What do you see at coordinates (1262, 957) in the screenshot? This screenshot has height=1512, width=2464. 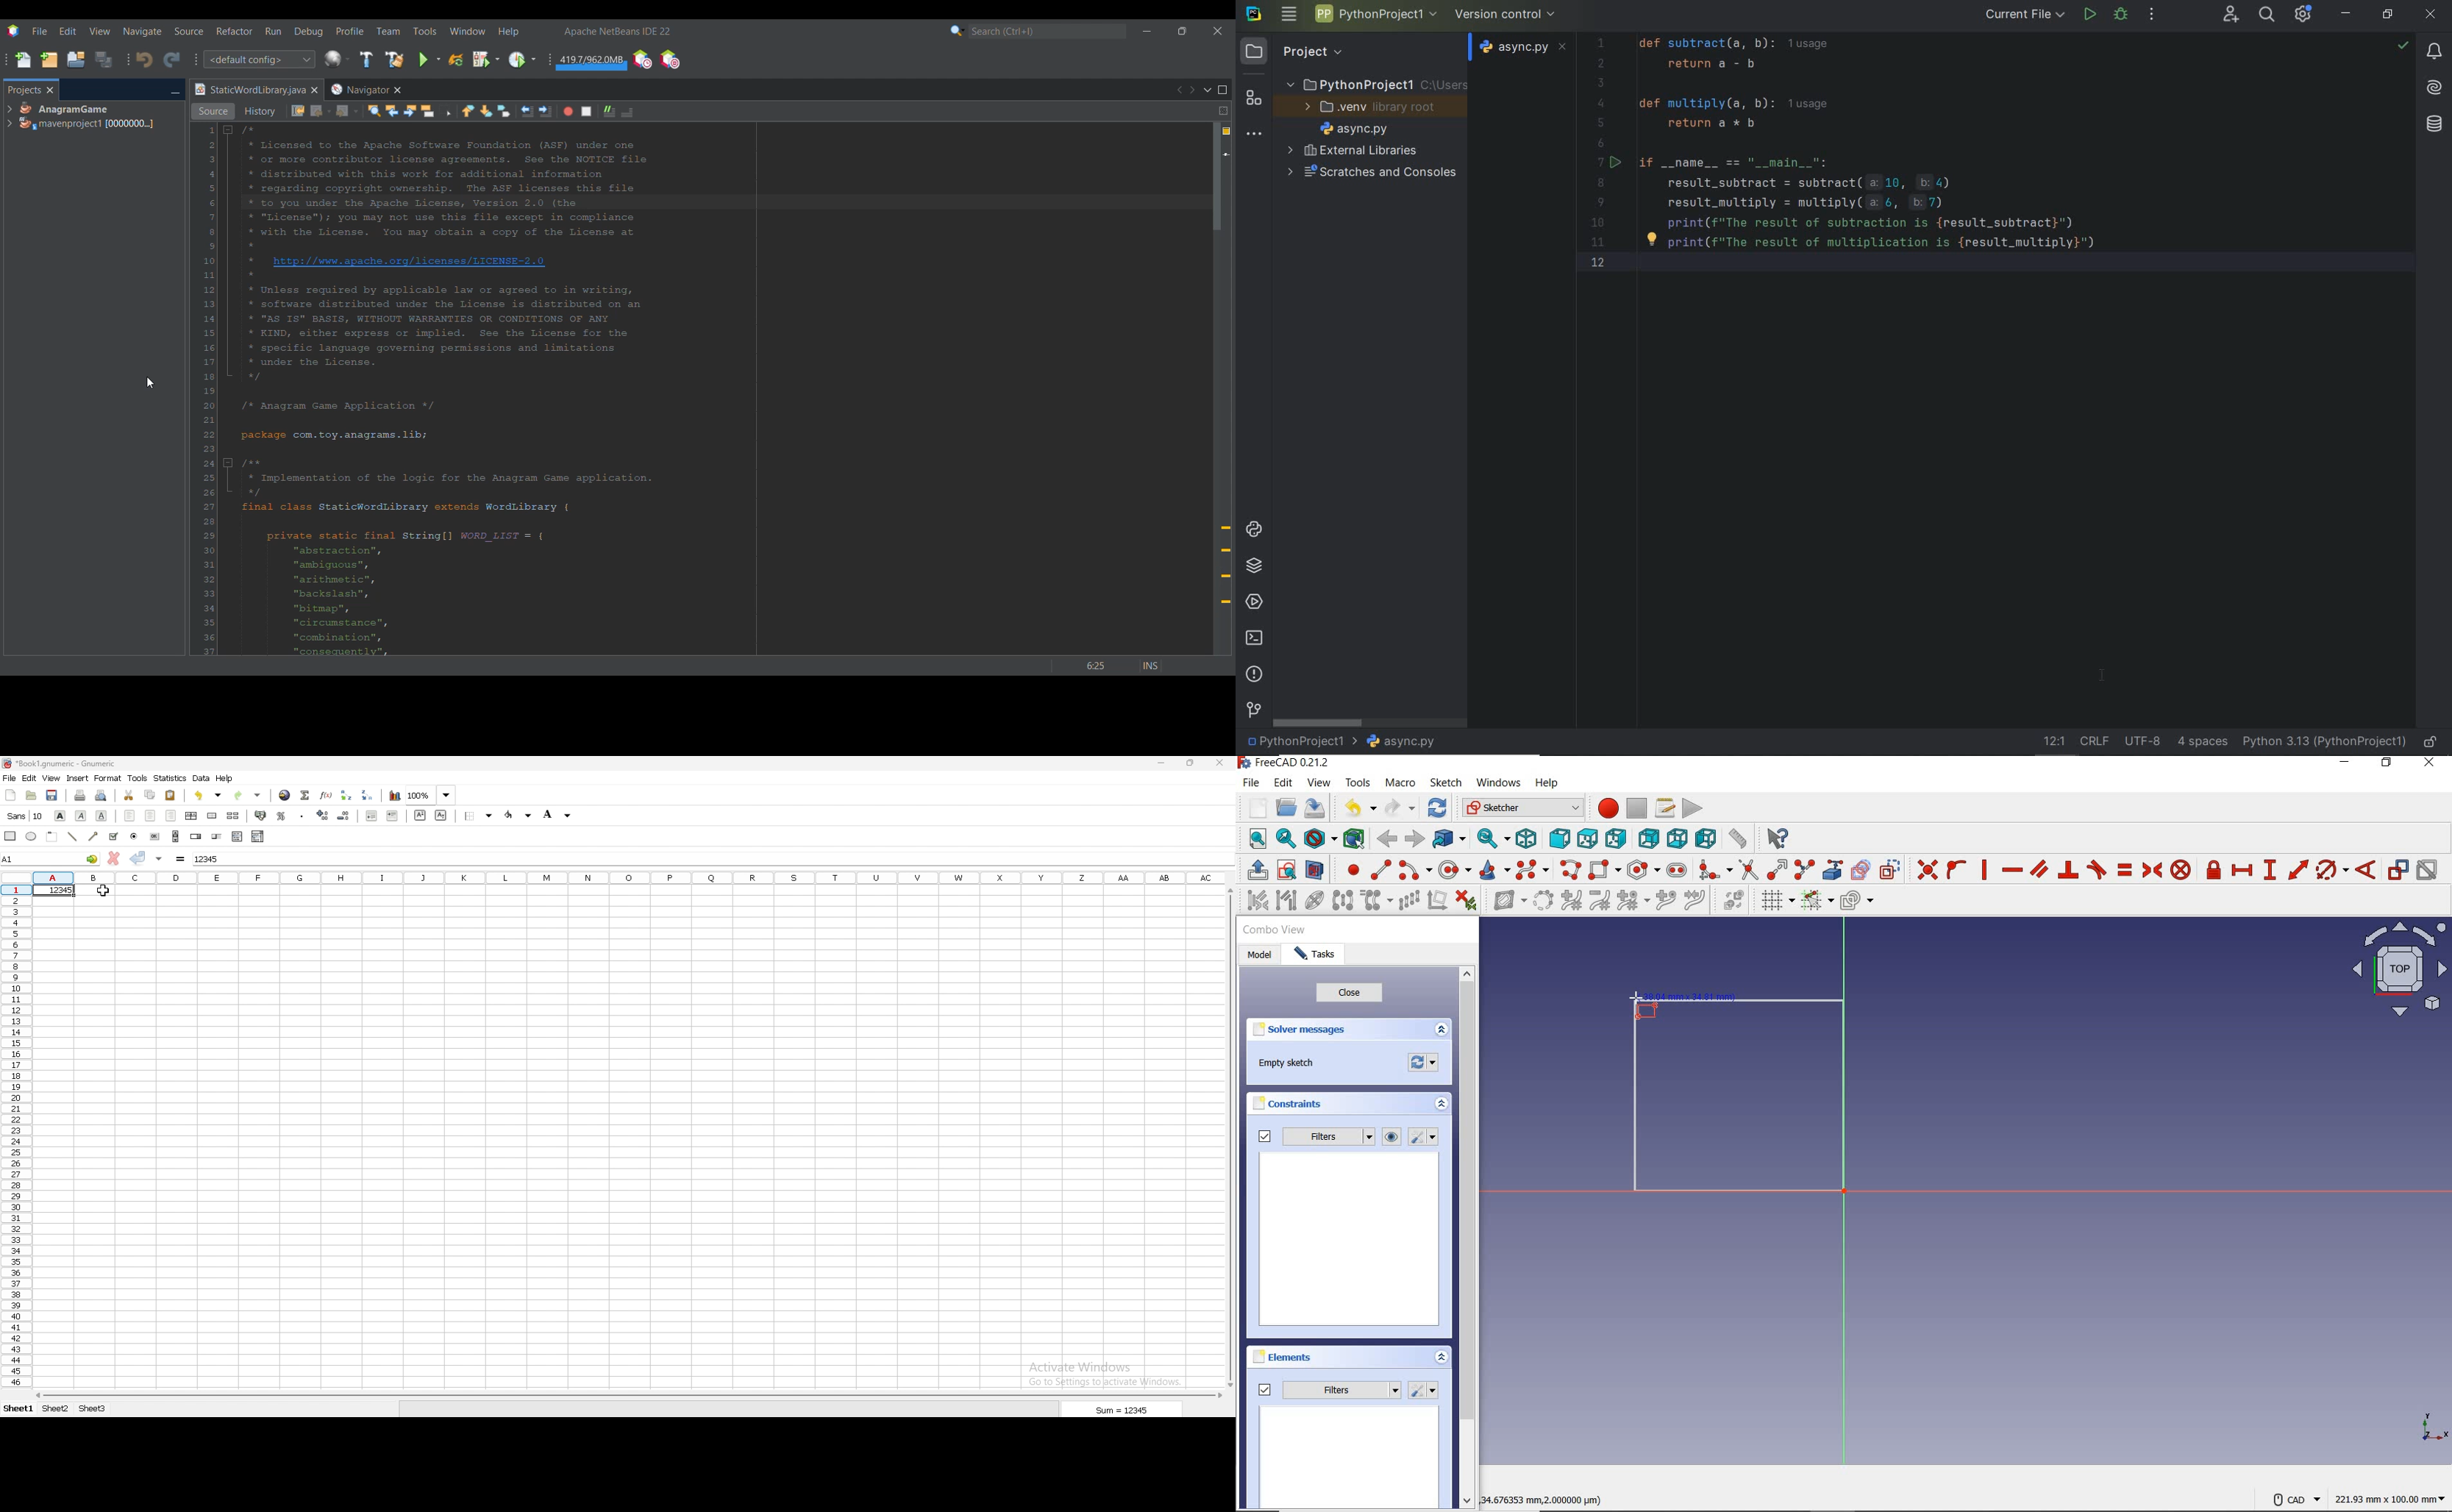 I see `model` at bounding box center [1262, 957].